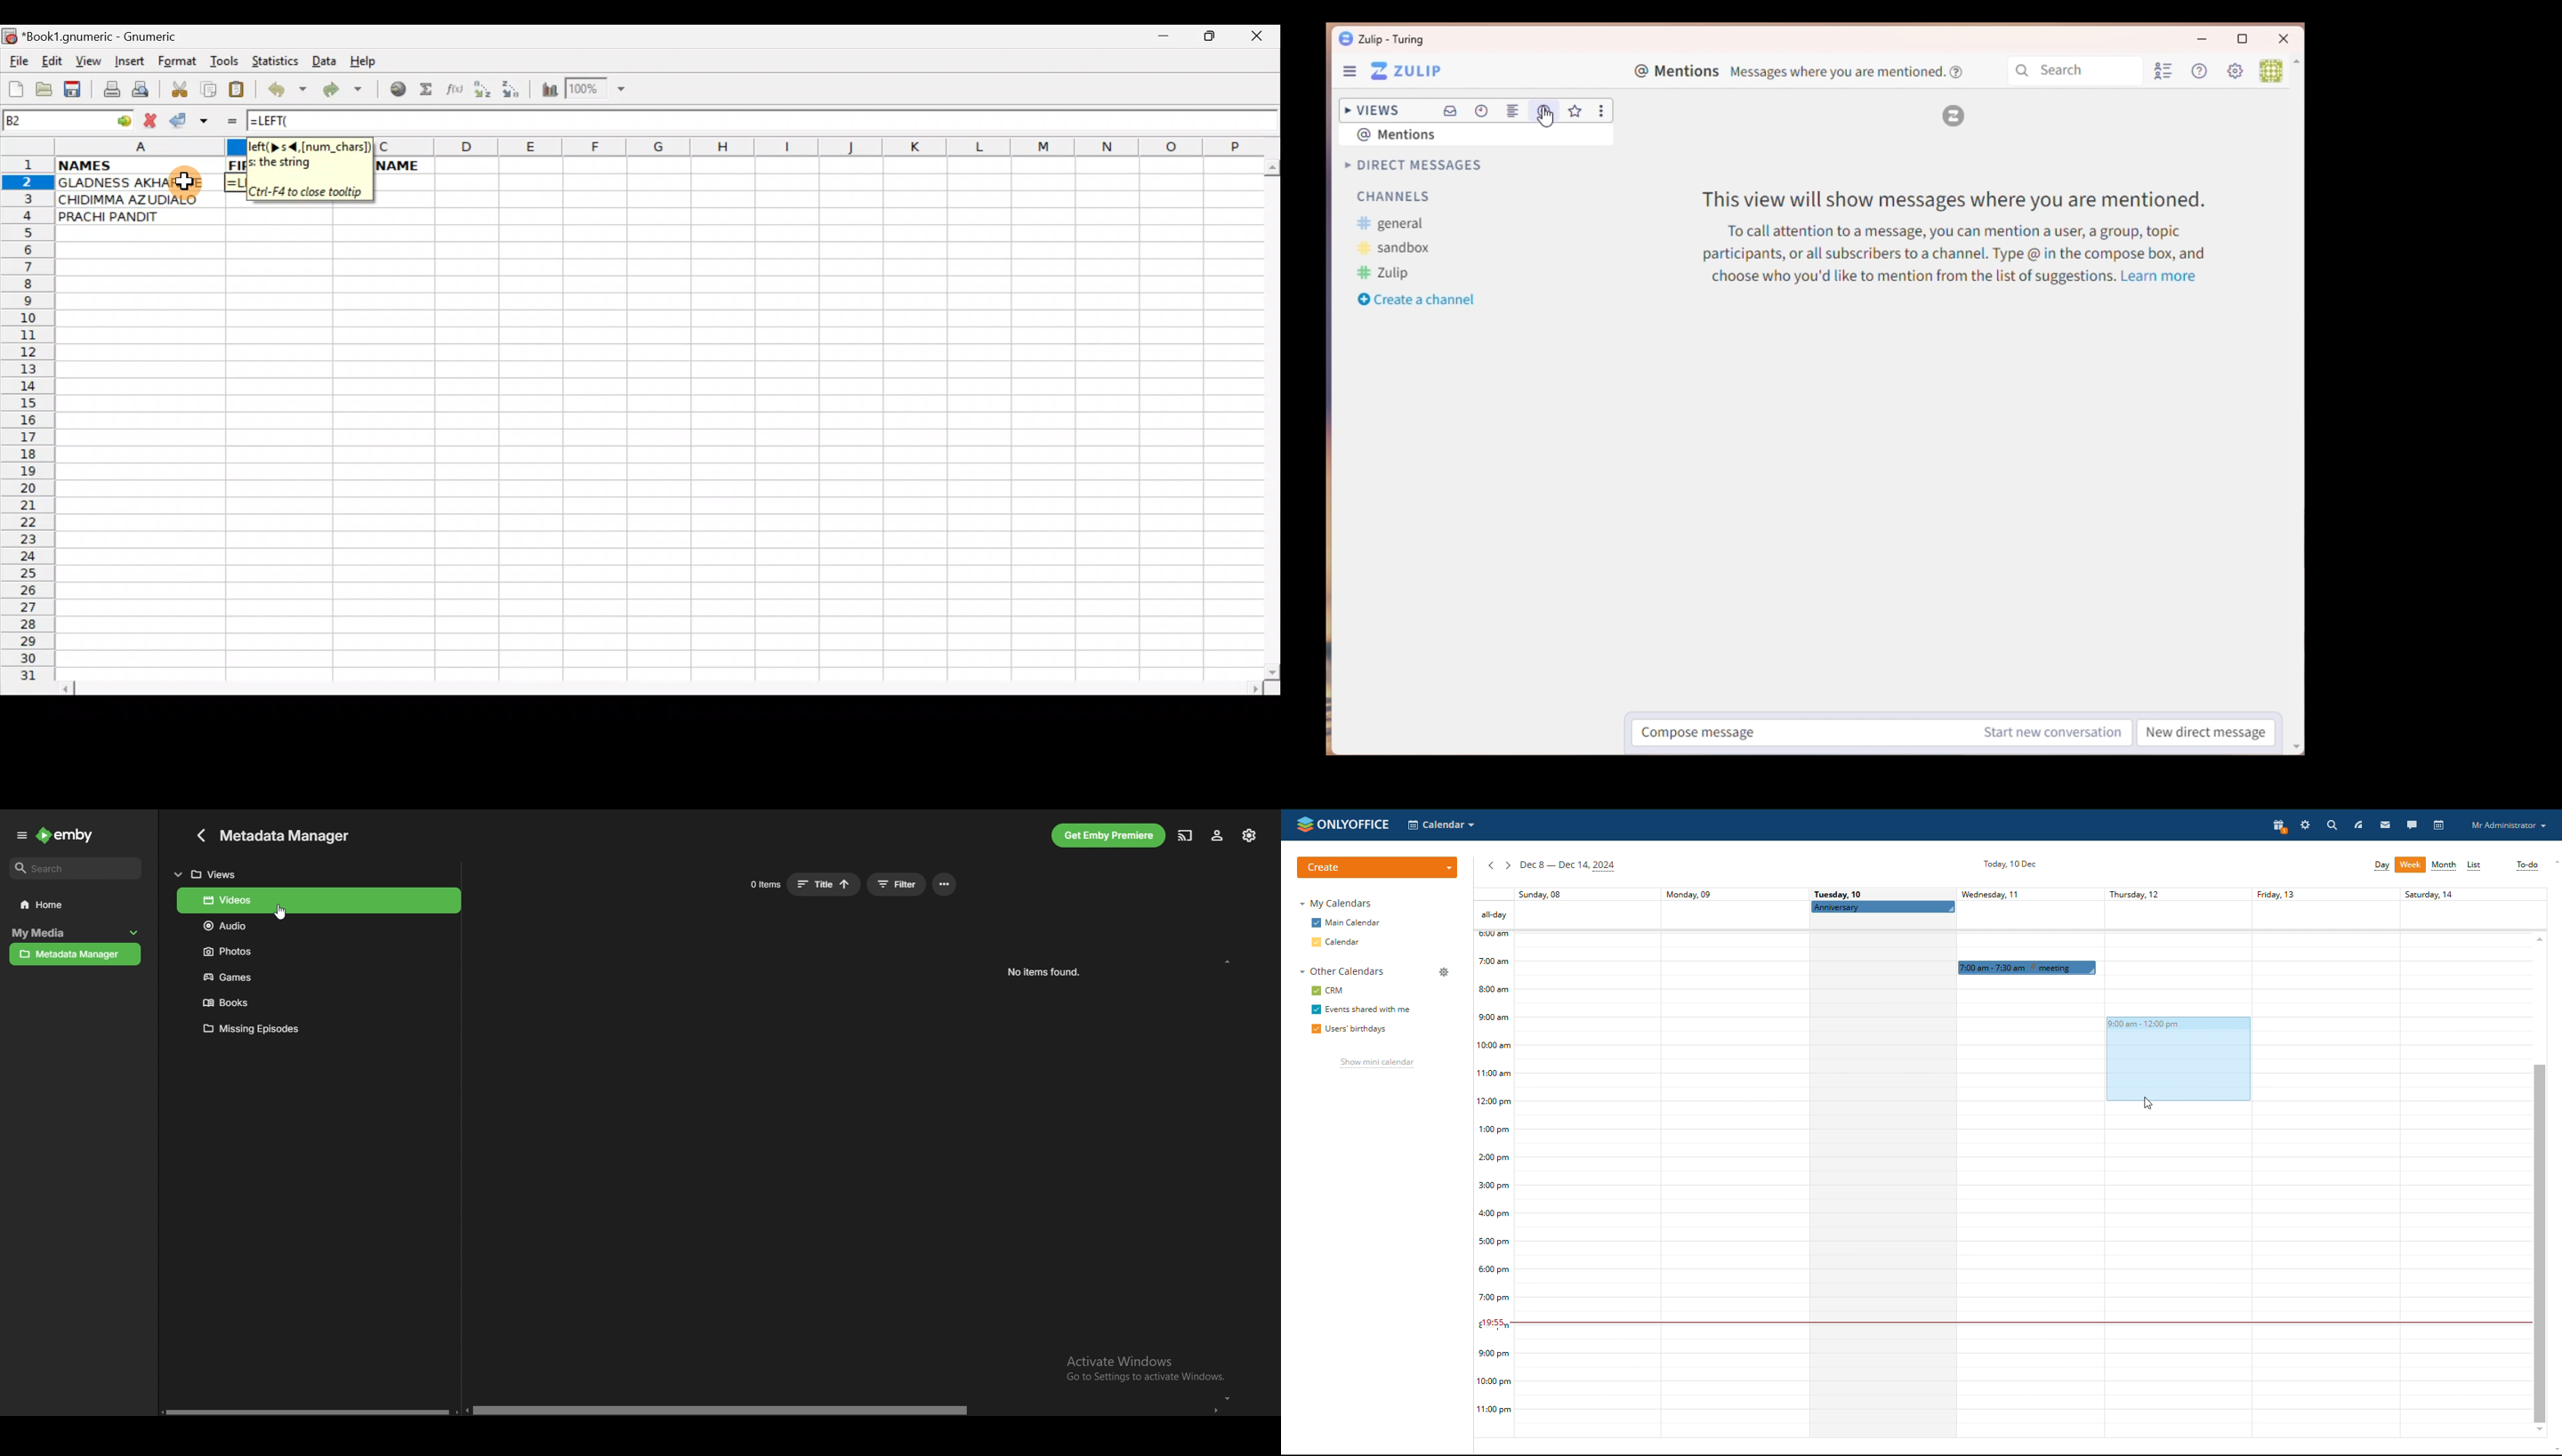 The height and width of the screenshot is (1456, 2576). What do you see at coordinates (810, 121) in the screenshot?
I see `Formula bar` at bounding box center [810, 121].